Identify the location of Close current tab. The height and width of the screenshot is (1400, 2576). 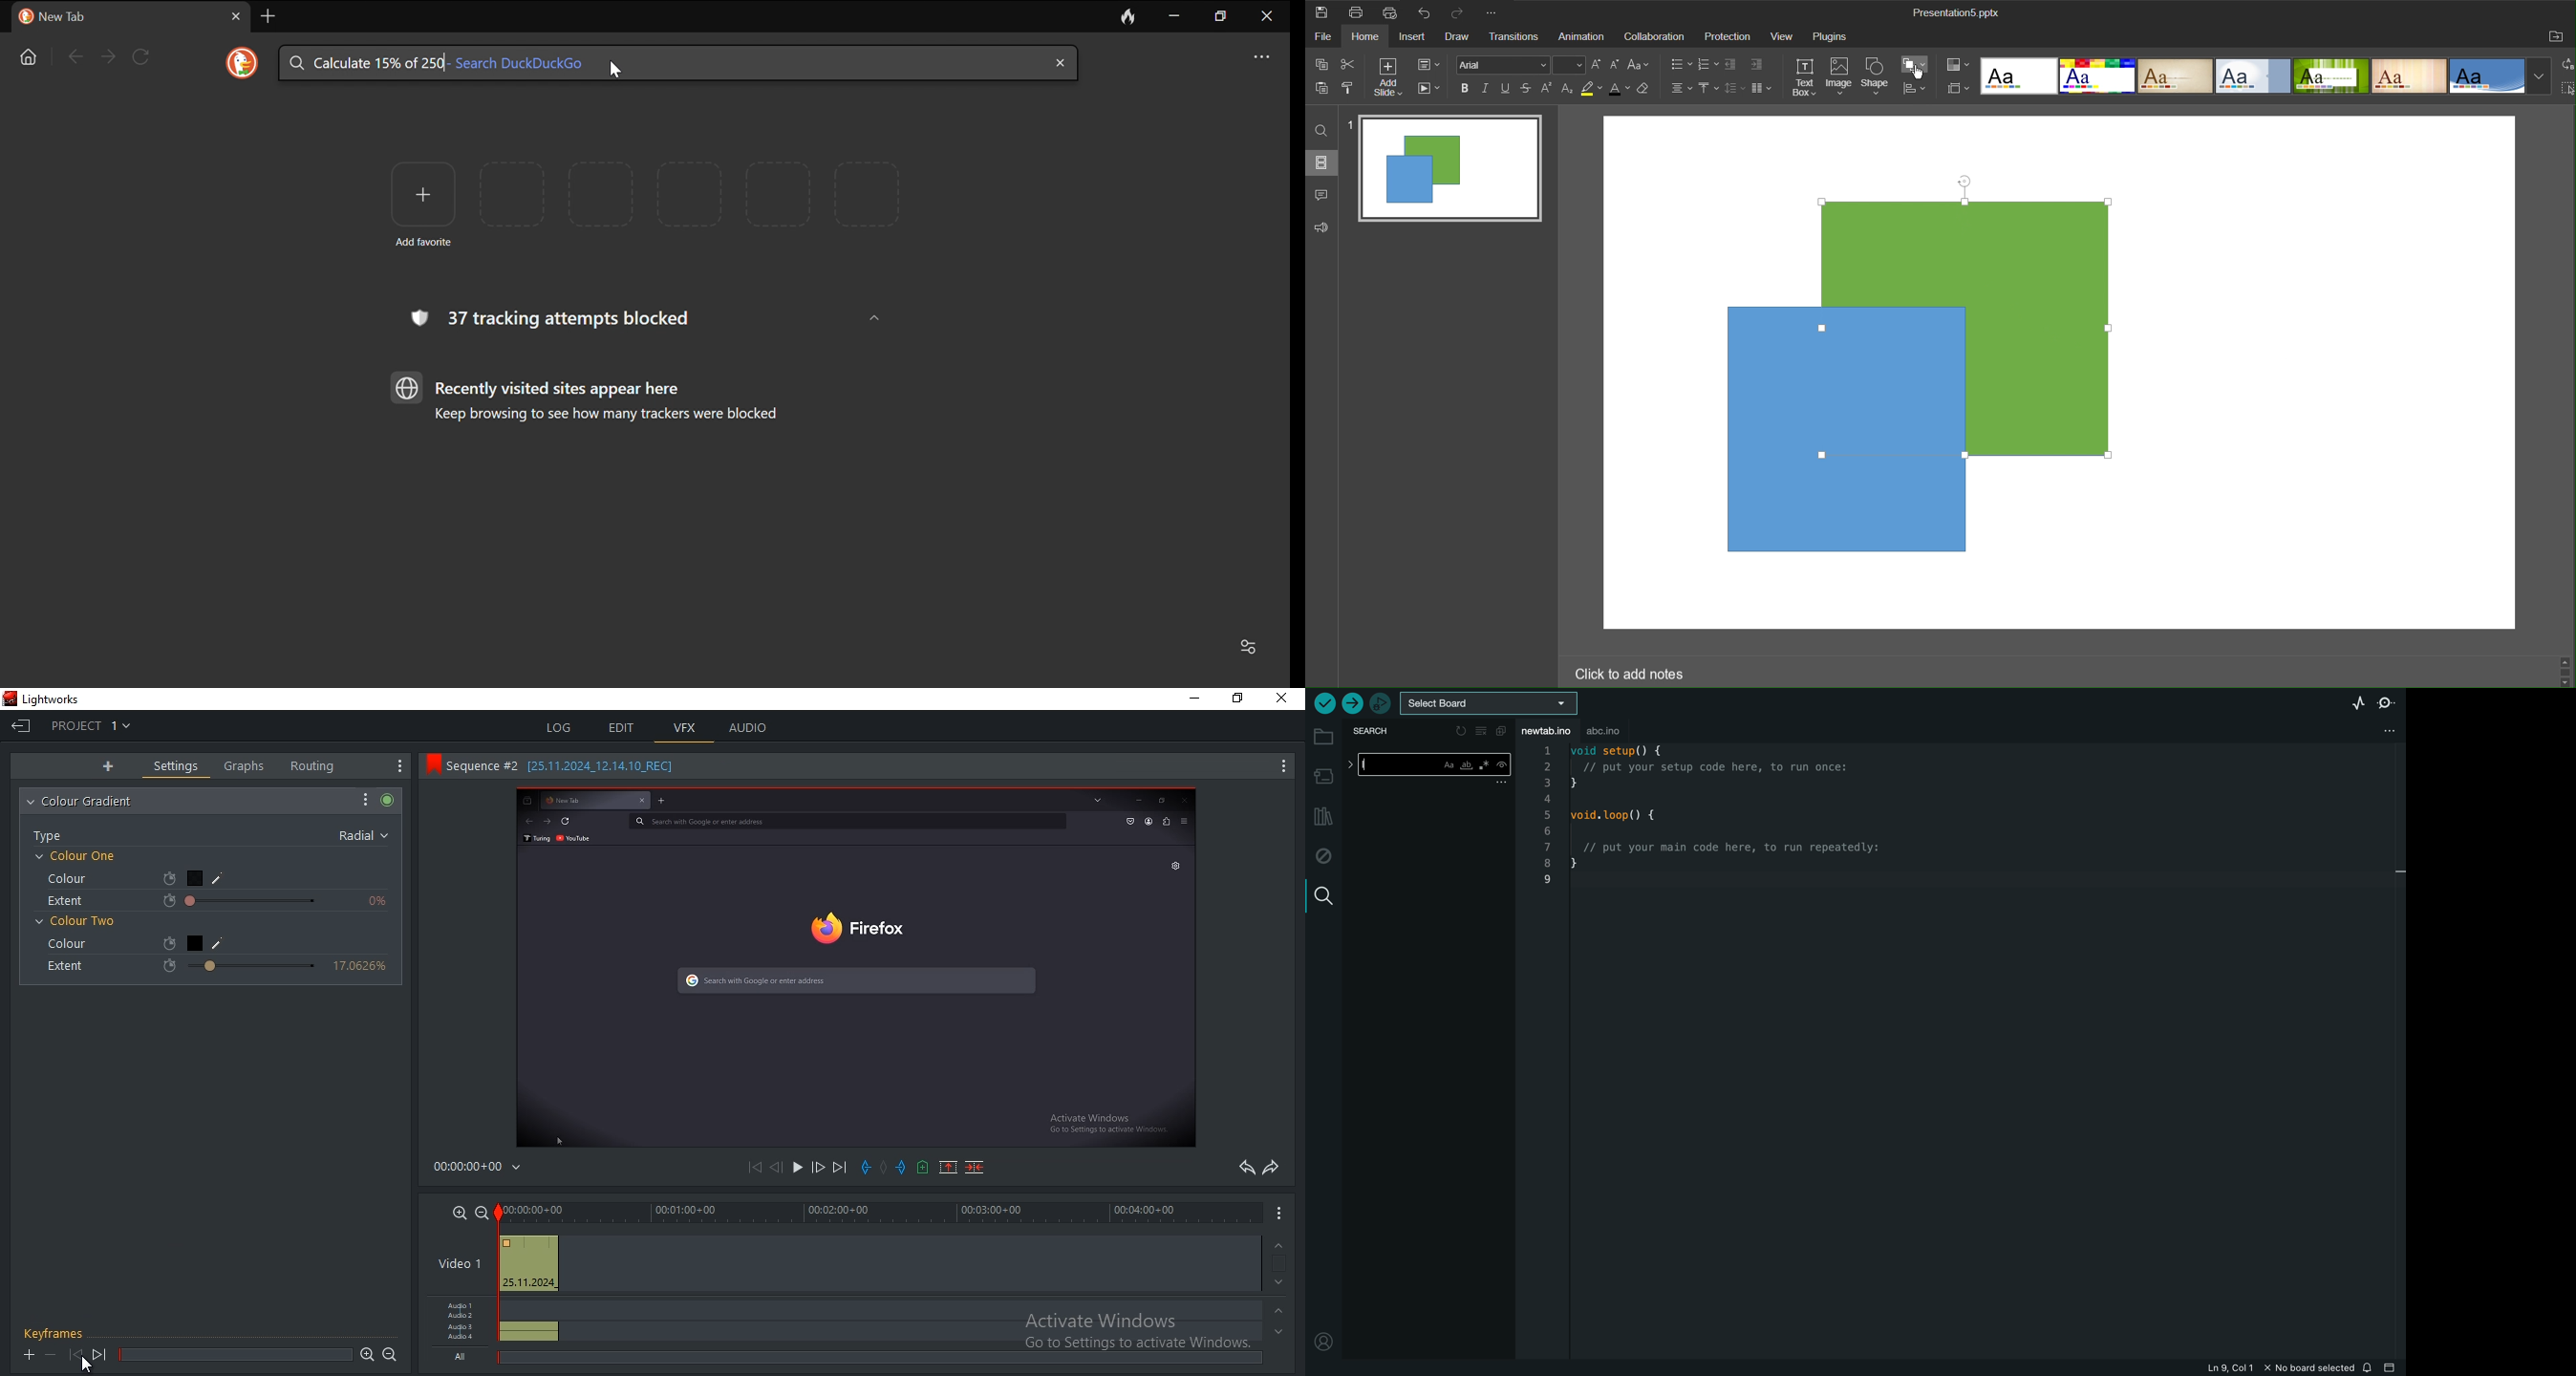
(236, 16).